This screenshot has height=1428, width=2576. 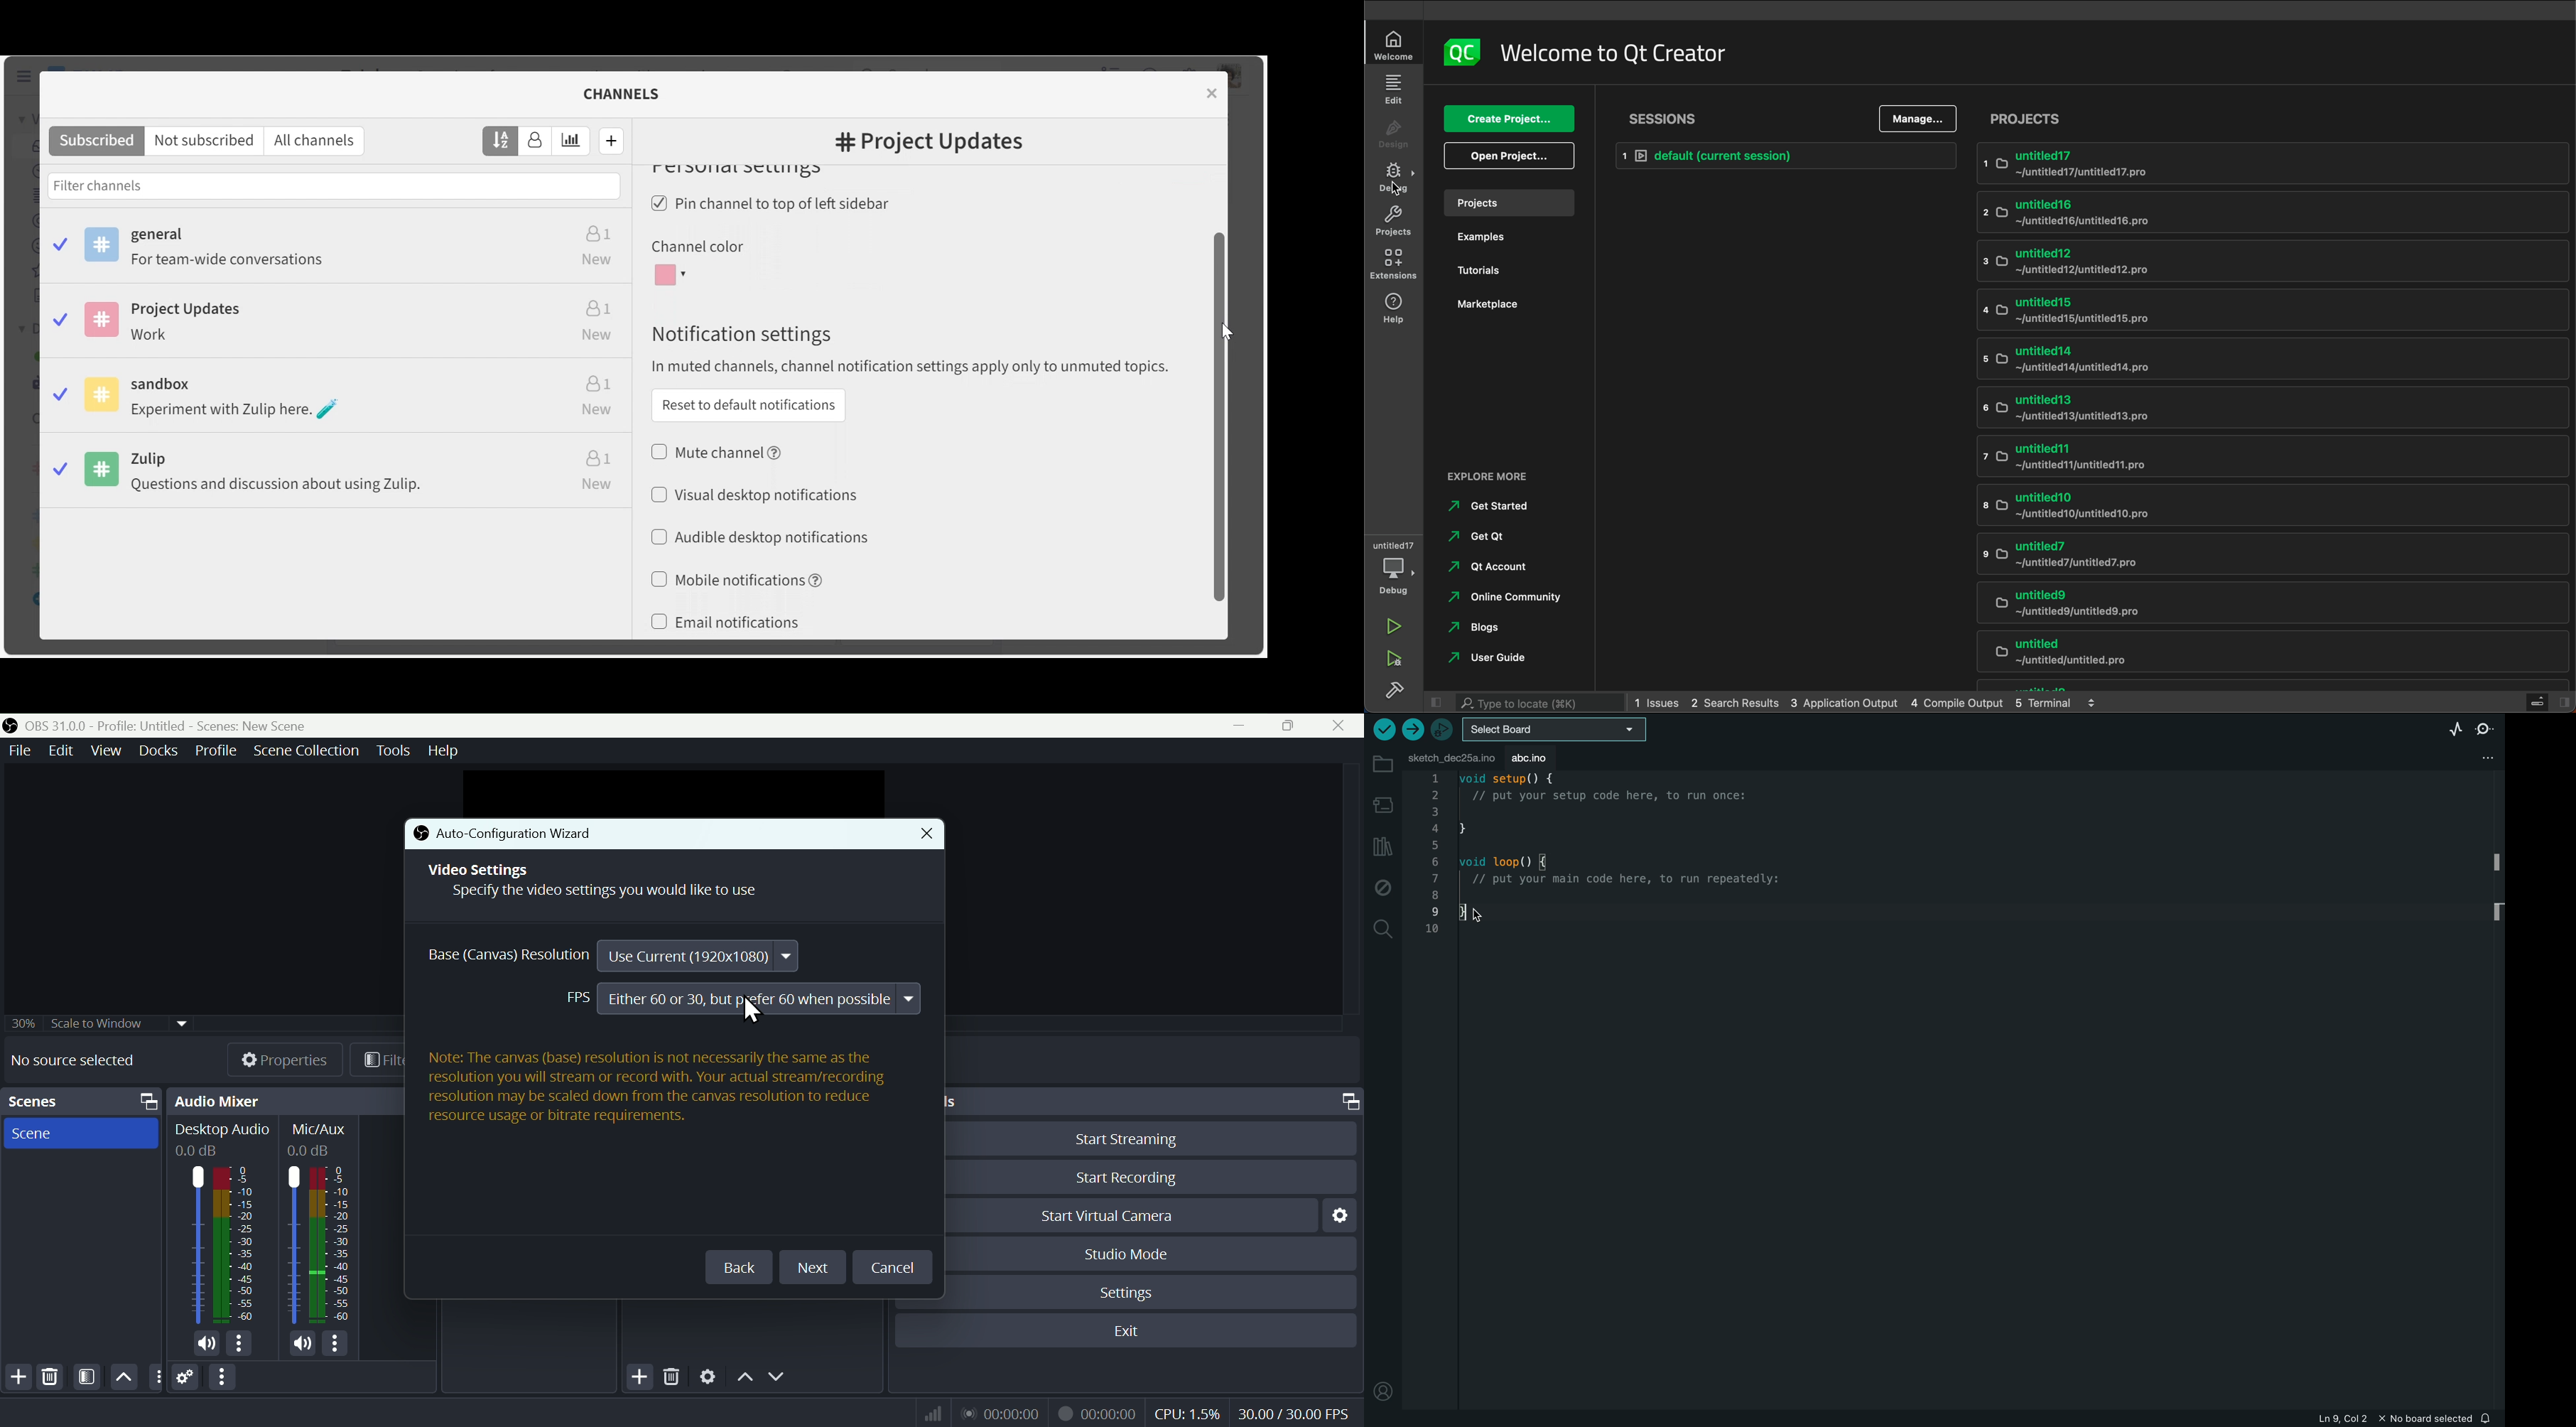 I want to click on Maximise, so click(x=1292, y=726).